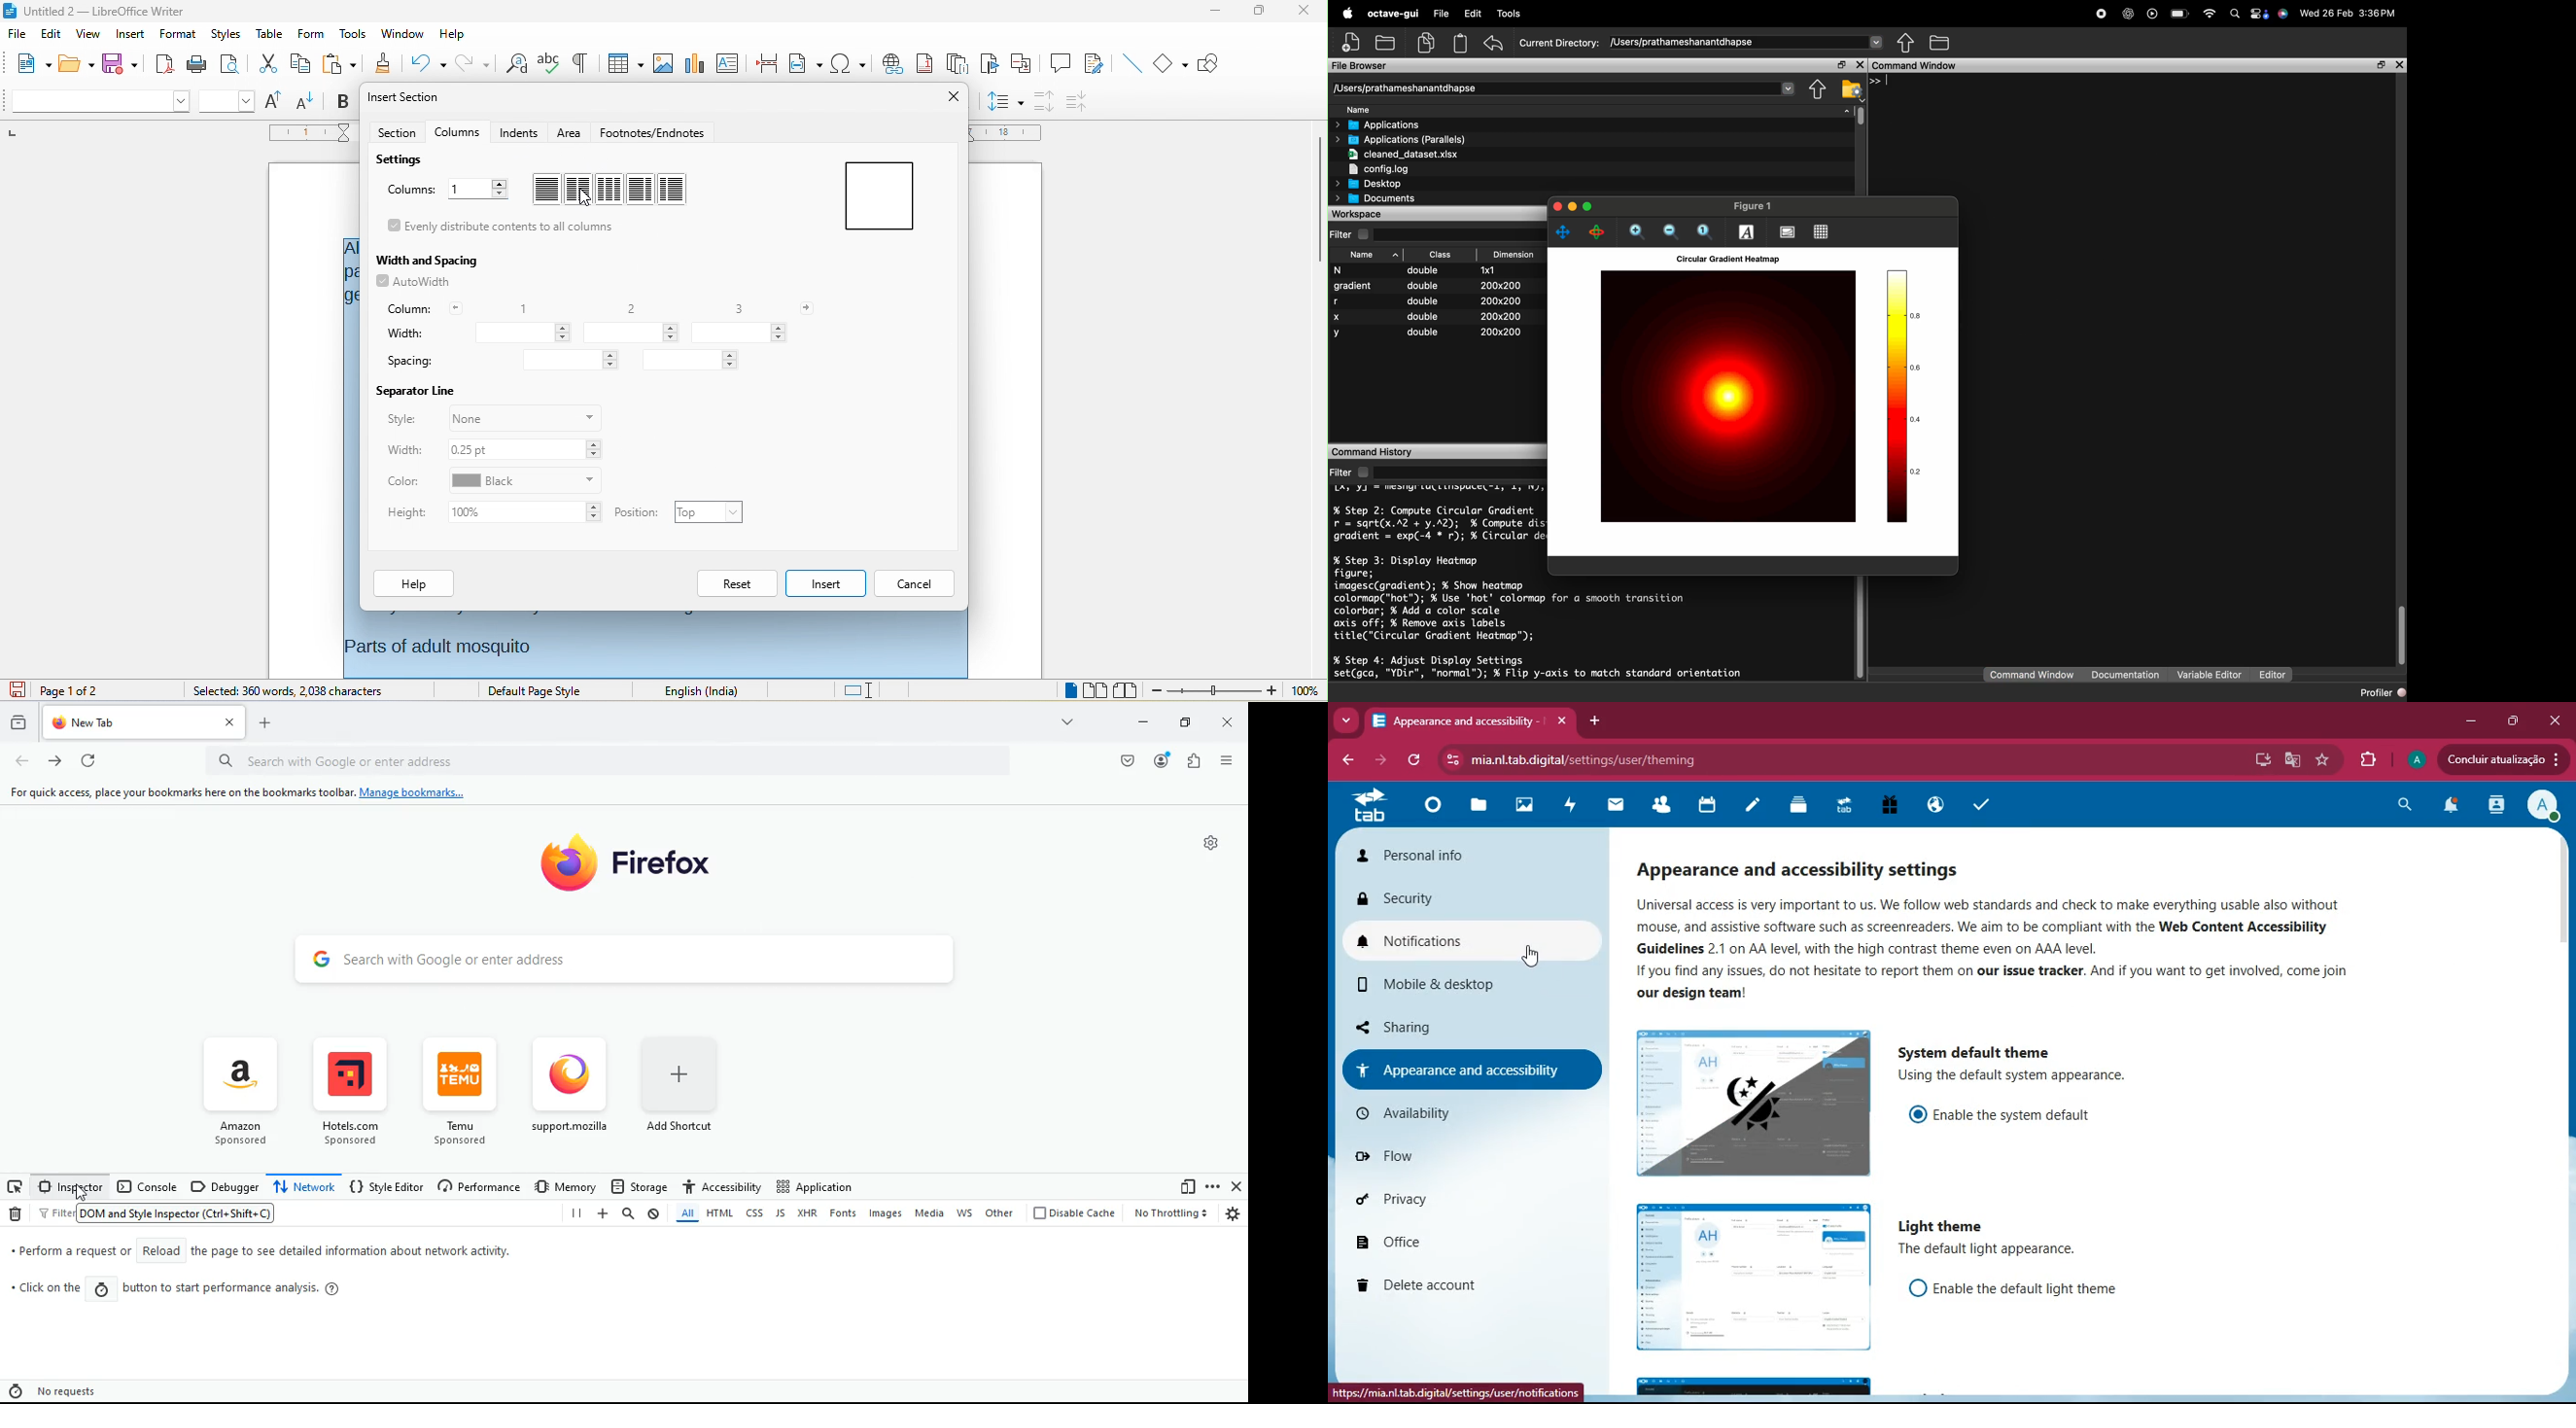 The height and width of the screenshot is (1428, 2576). What do you see at coordinates (2066, 1078) in the screenshot?
I see `using the default system appearance` at bounding box center [2066, 1078].